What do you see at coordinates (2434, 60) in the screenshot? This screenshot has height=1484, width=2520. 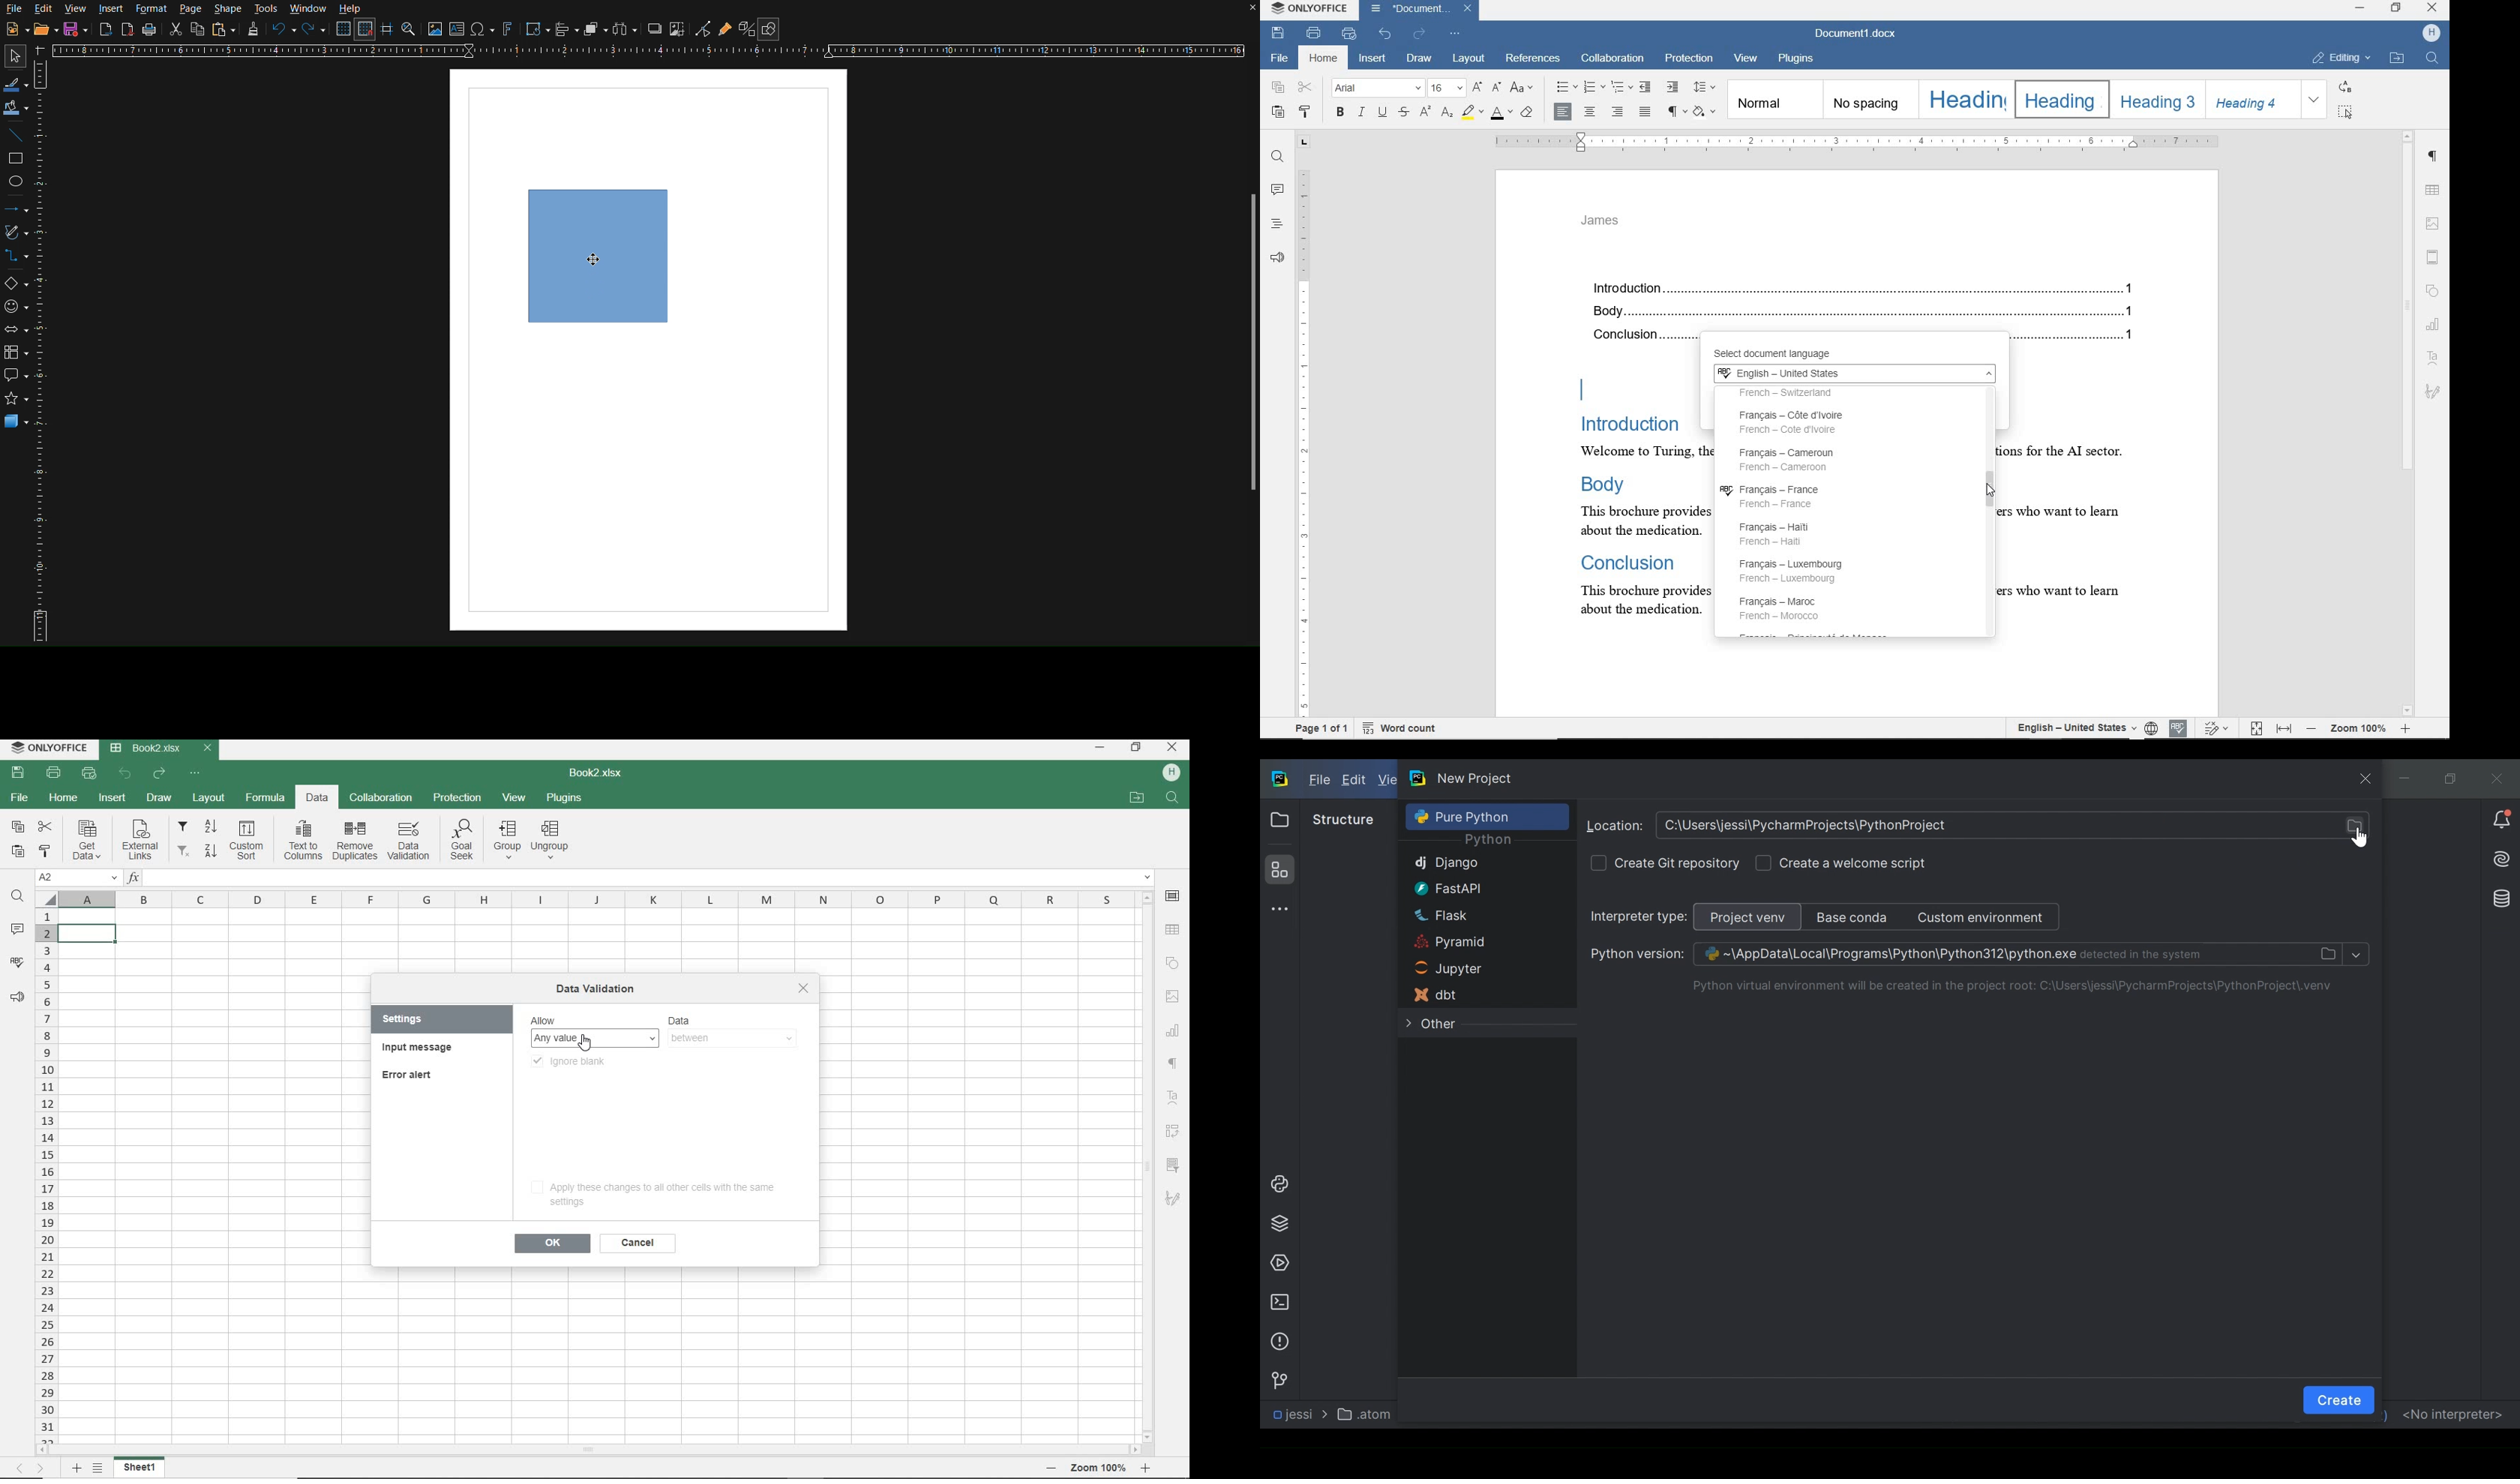 I see `FIND` at bounding box center [2434, 60].